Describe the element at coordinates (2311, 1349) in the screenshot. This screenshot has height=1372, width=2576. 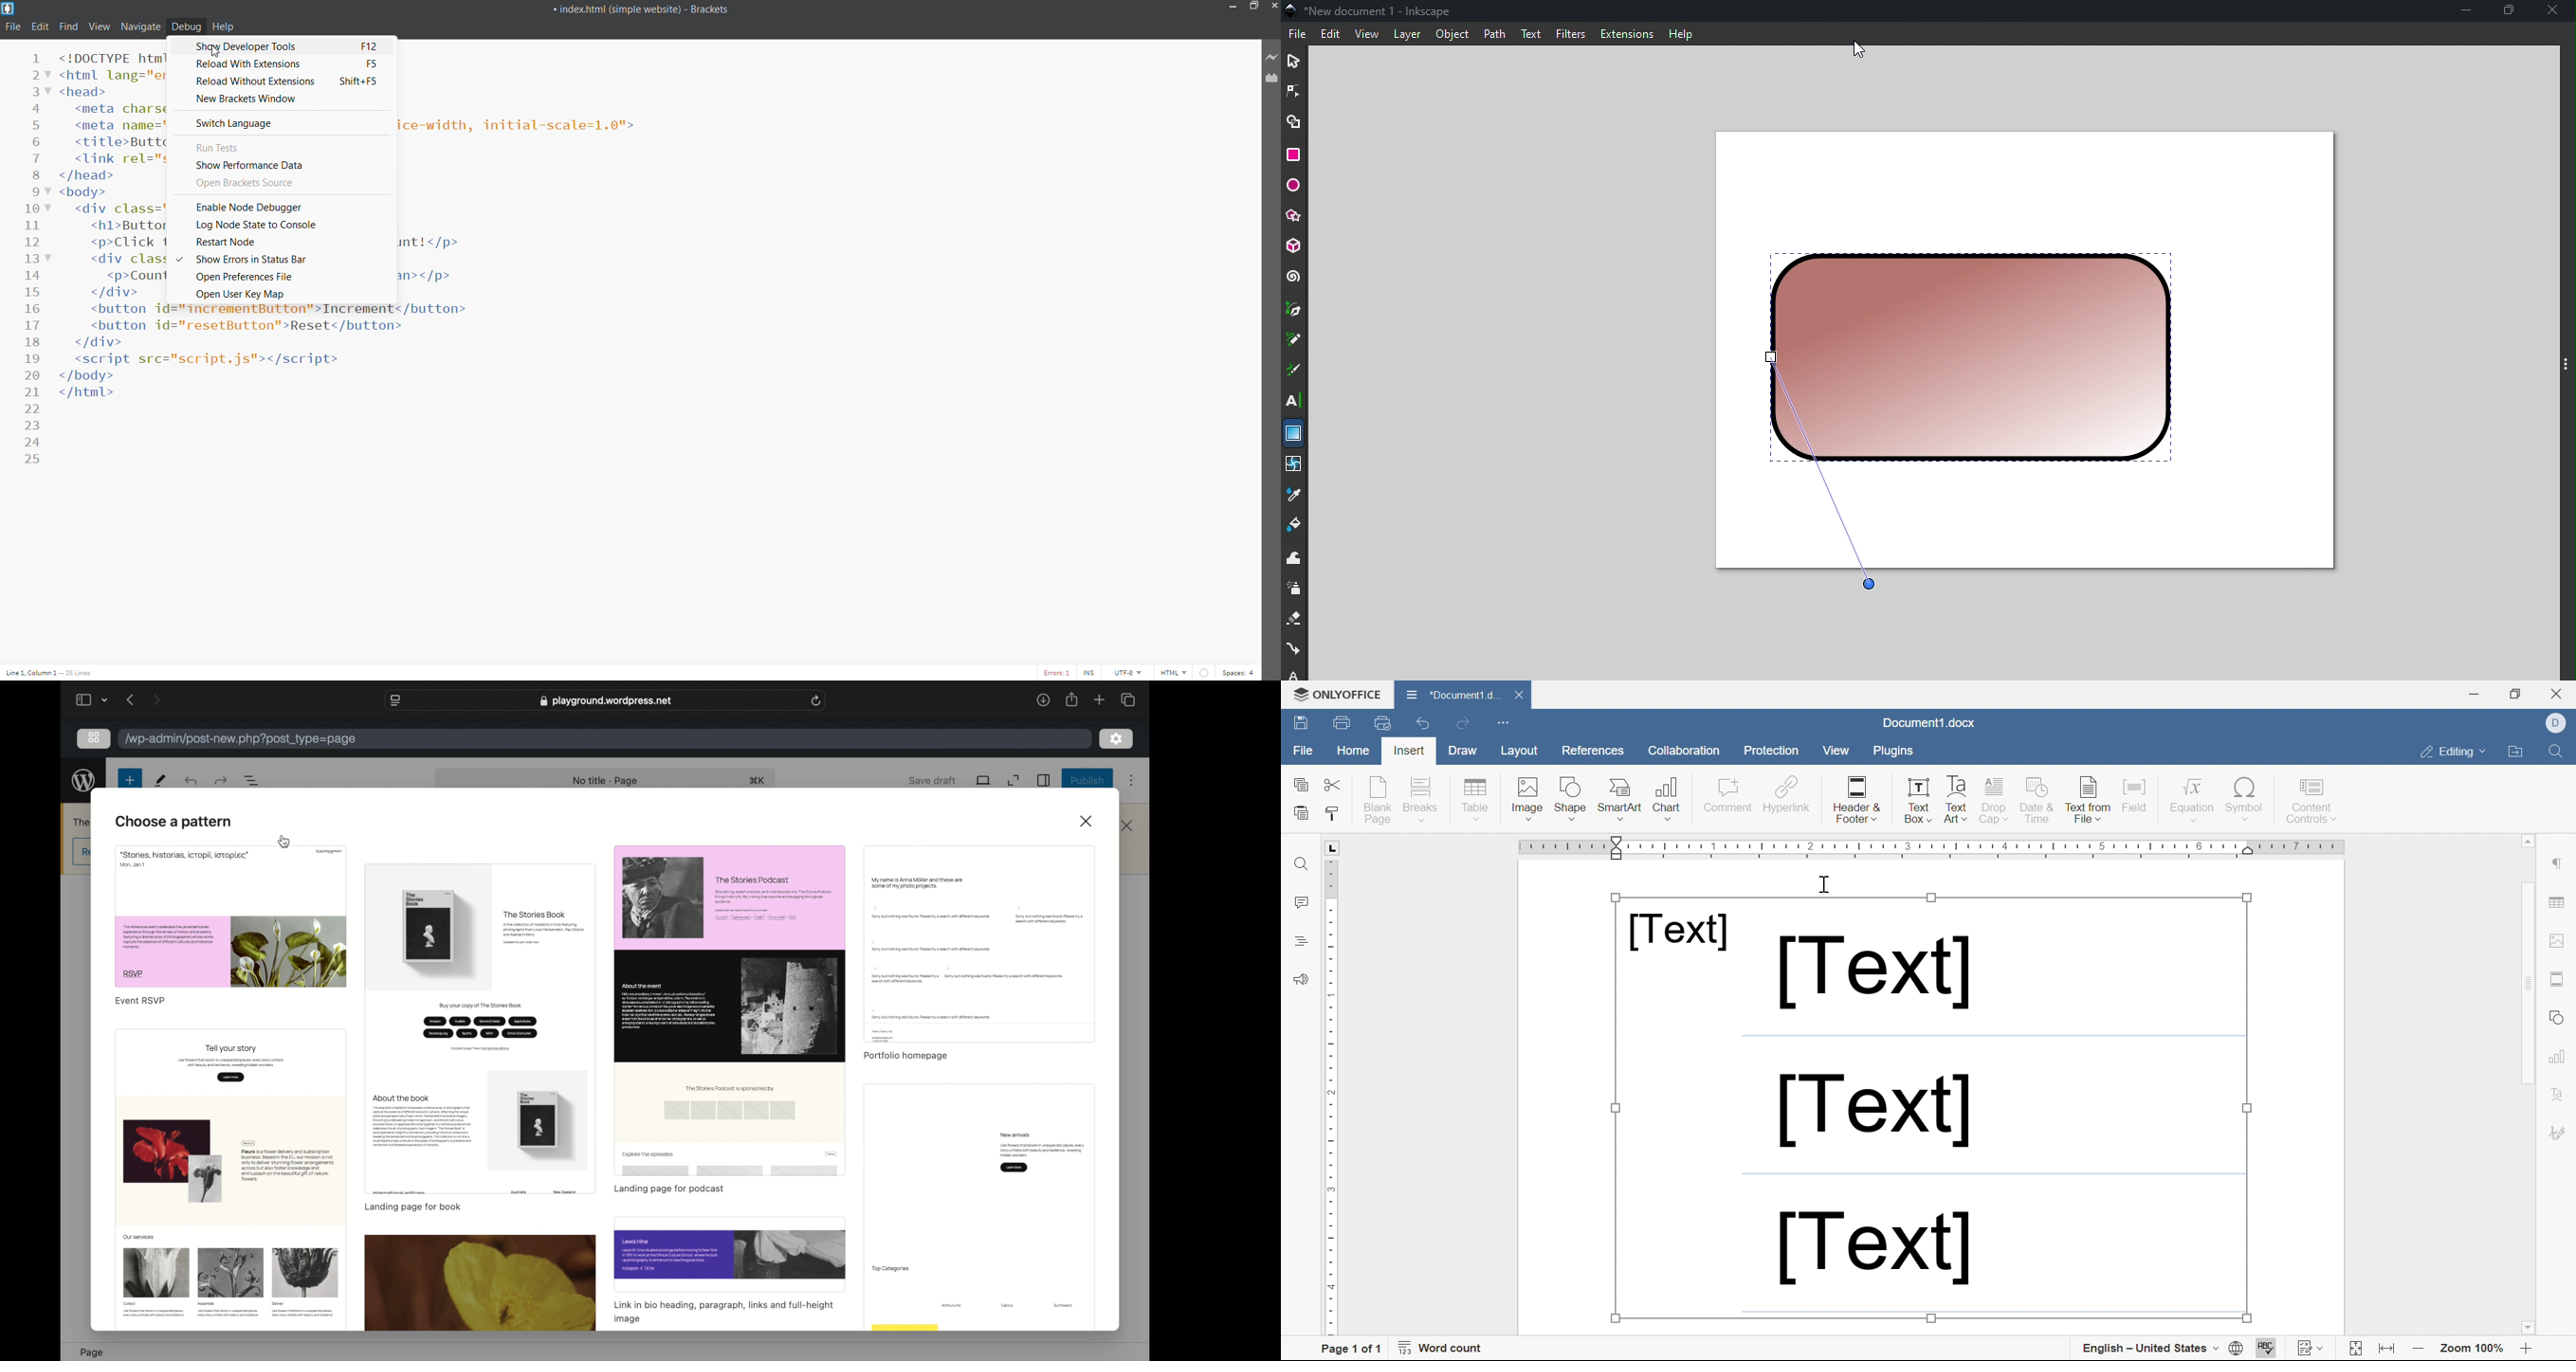
I see `Track changes` at that location.